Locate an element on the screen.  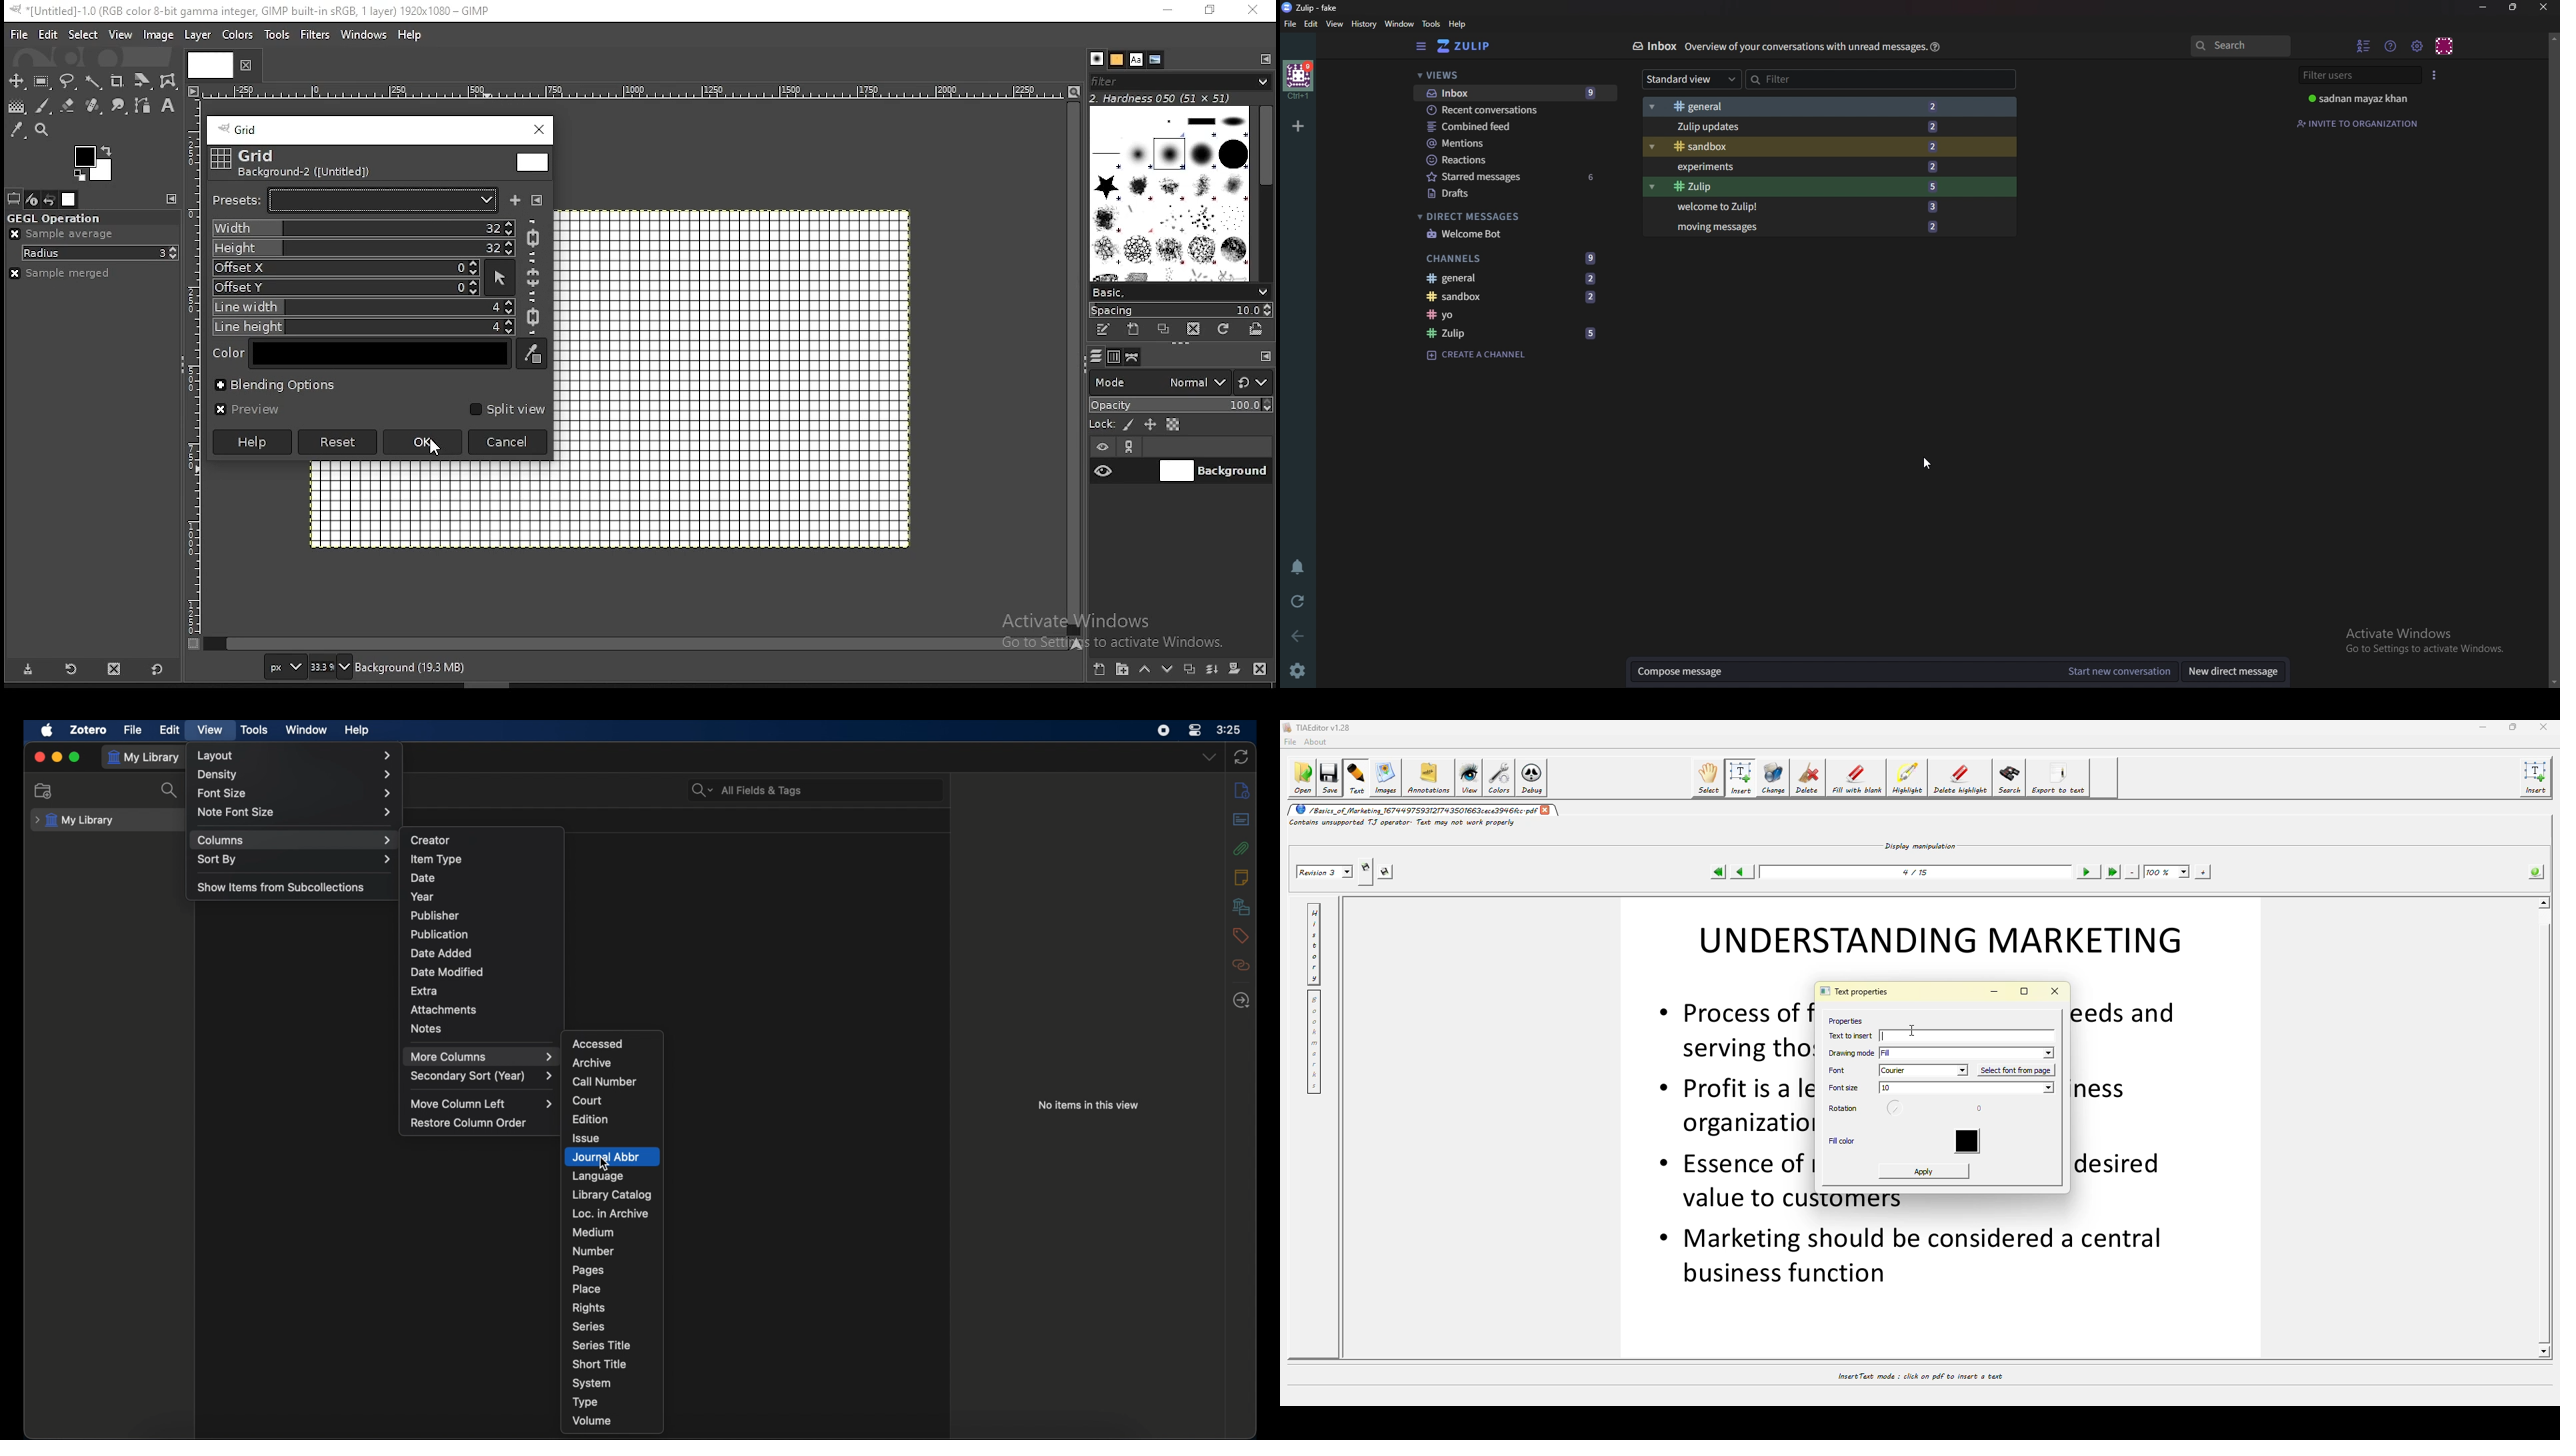
density is located at coordinates (297, 775).